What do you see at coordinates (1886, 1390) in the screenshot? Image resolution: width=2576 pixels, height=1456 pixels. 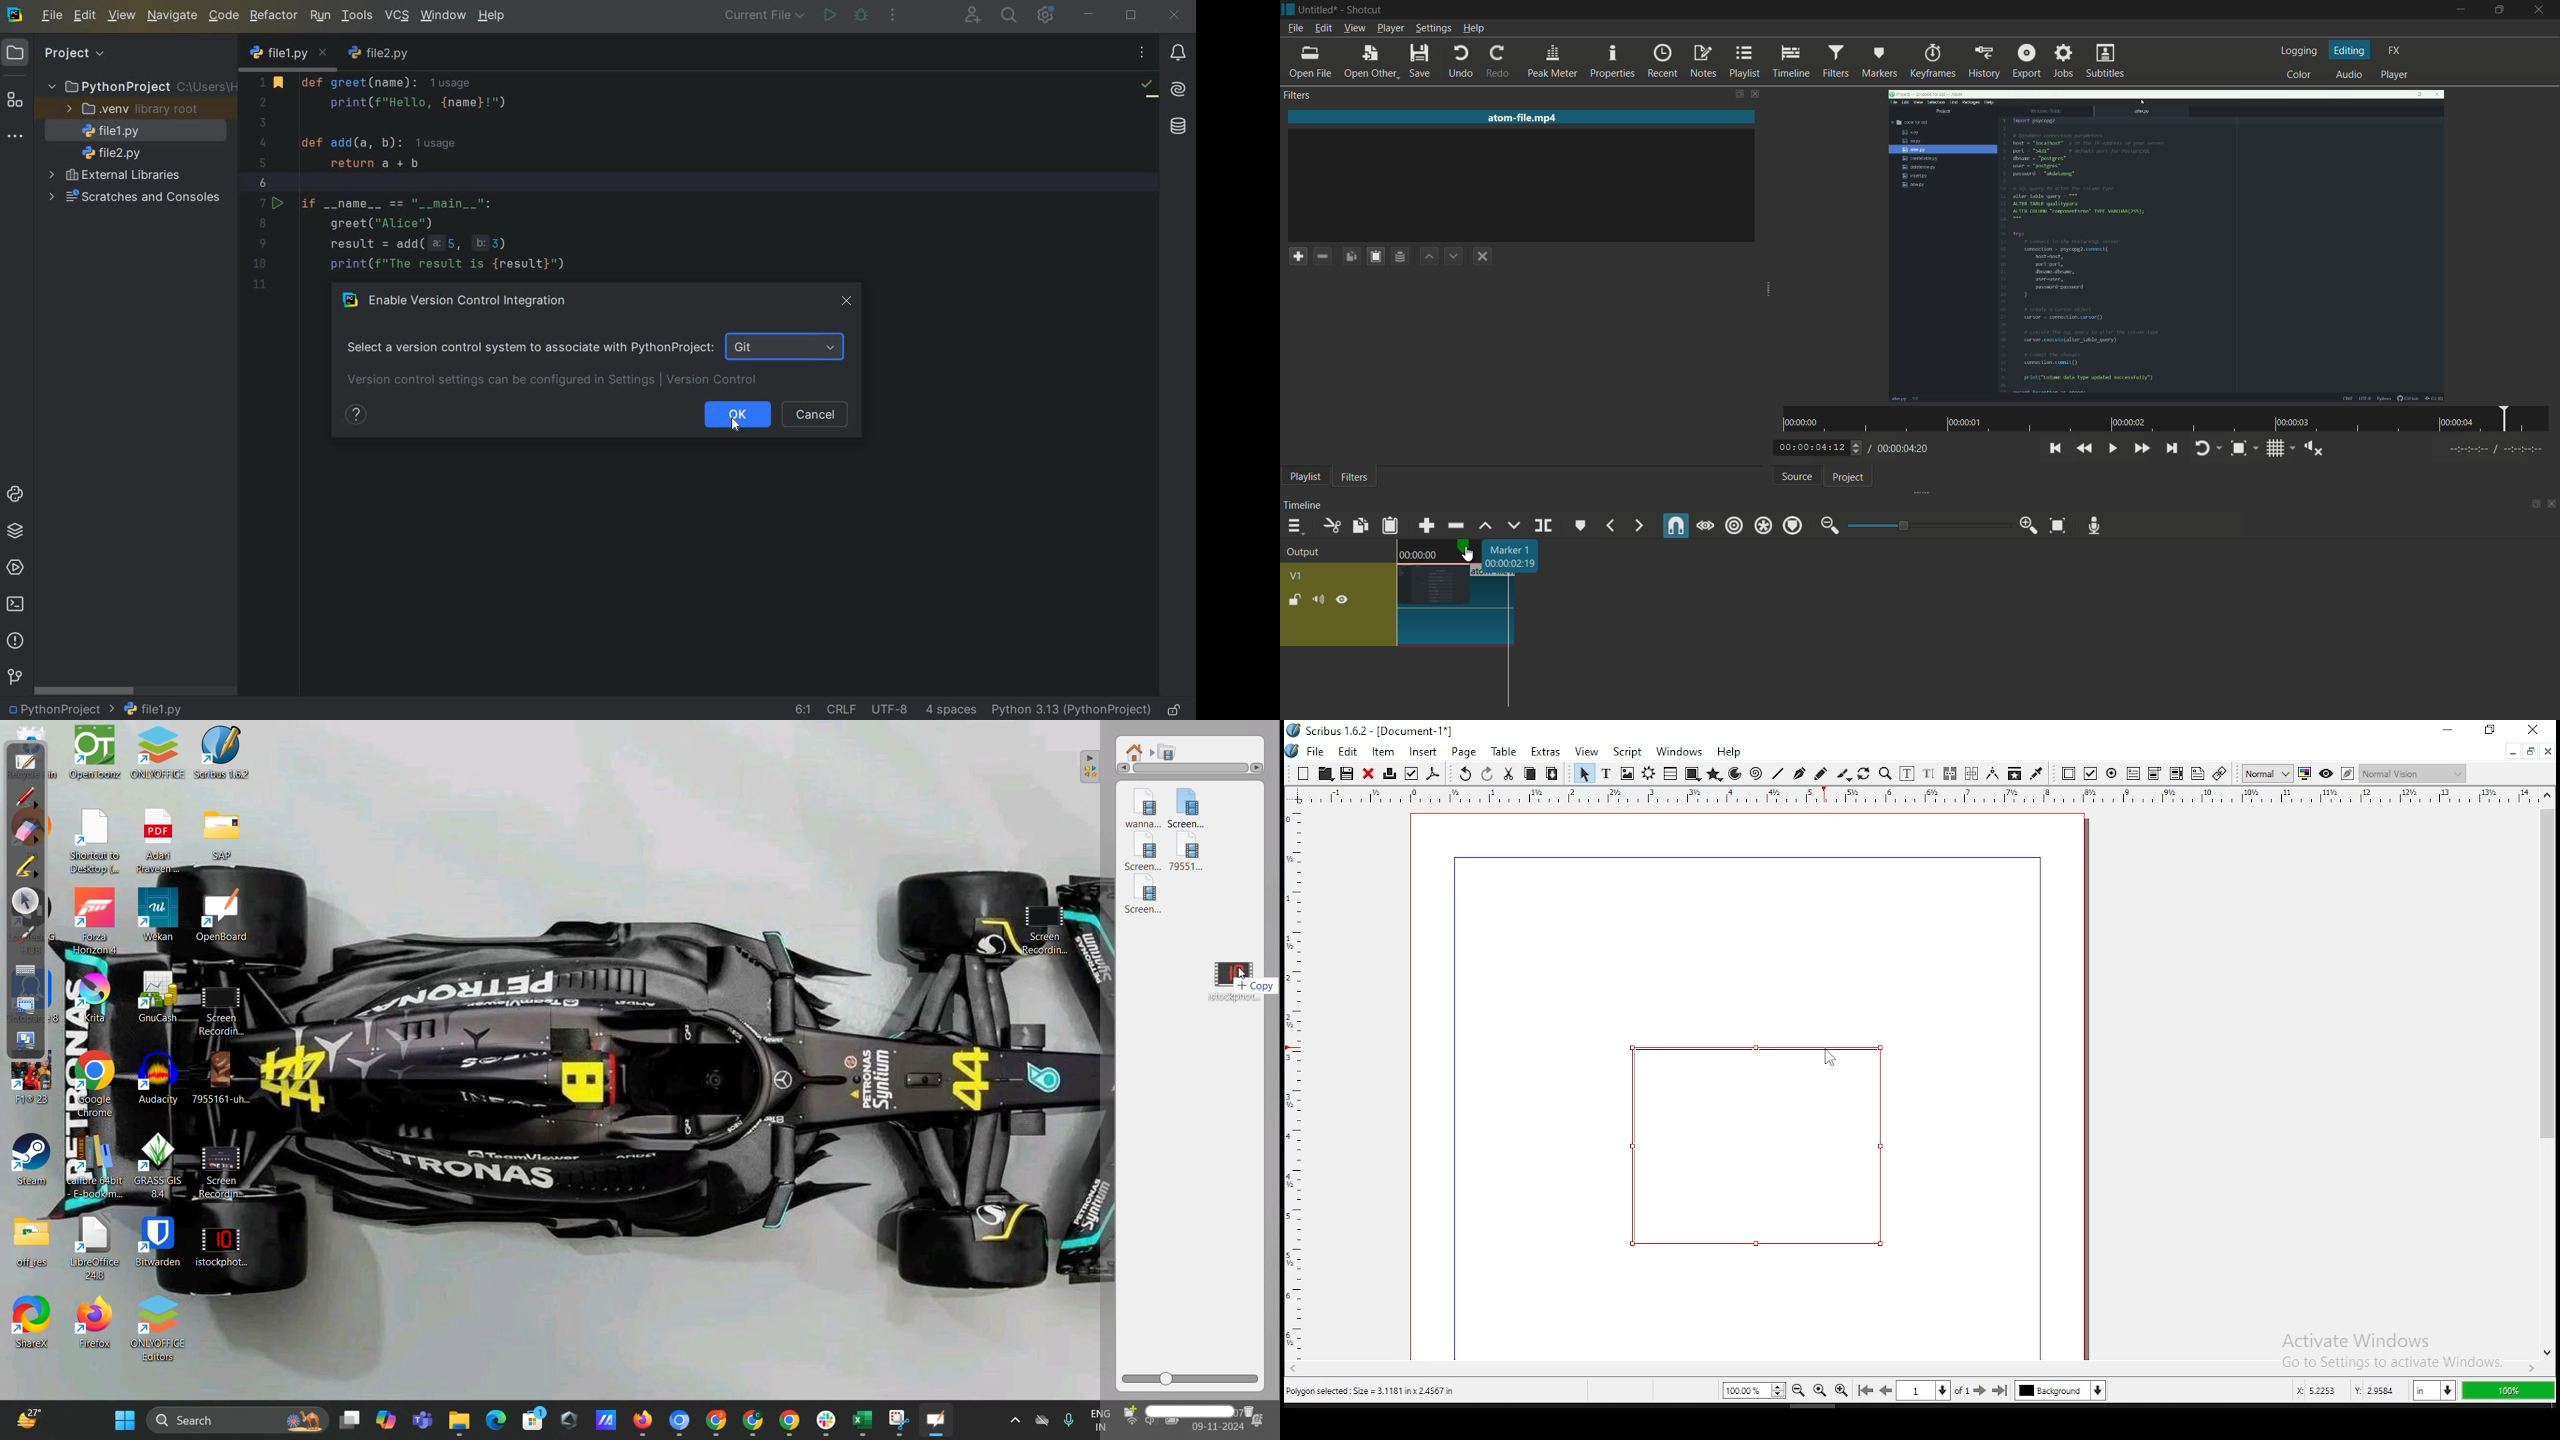 I see `go to previous page` at bounding box center [1886, 1390].